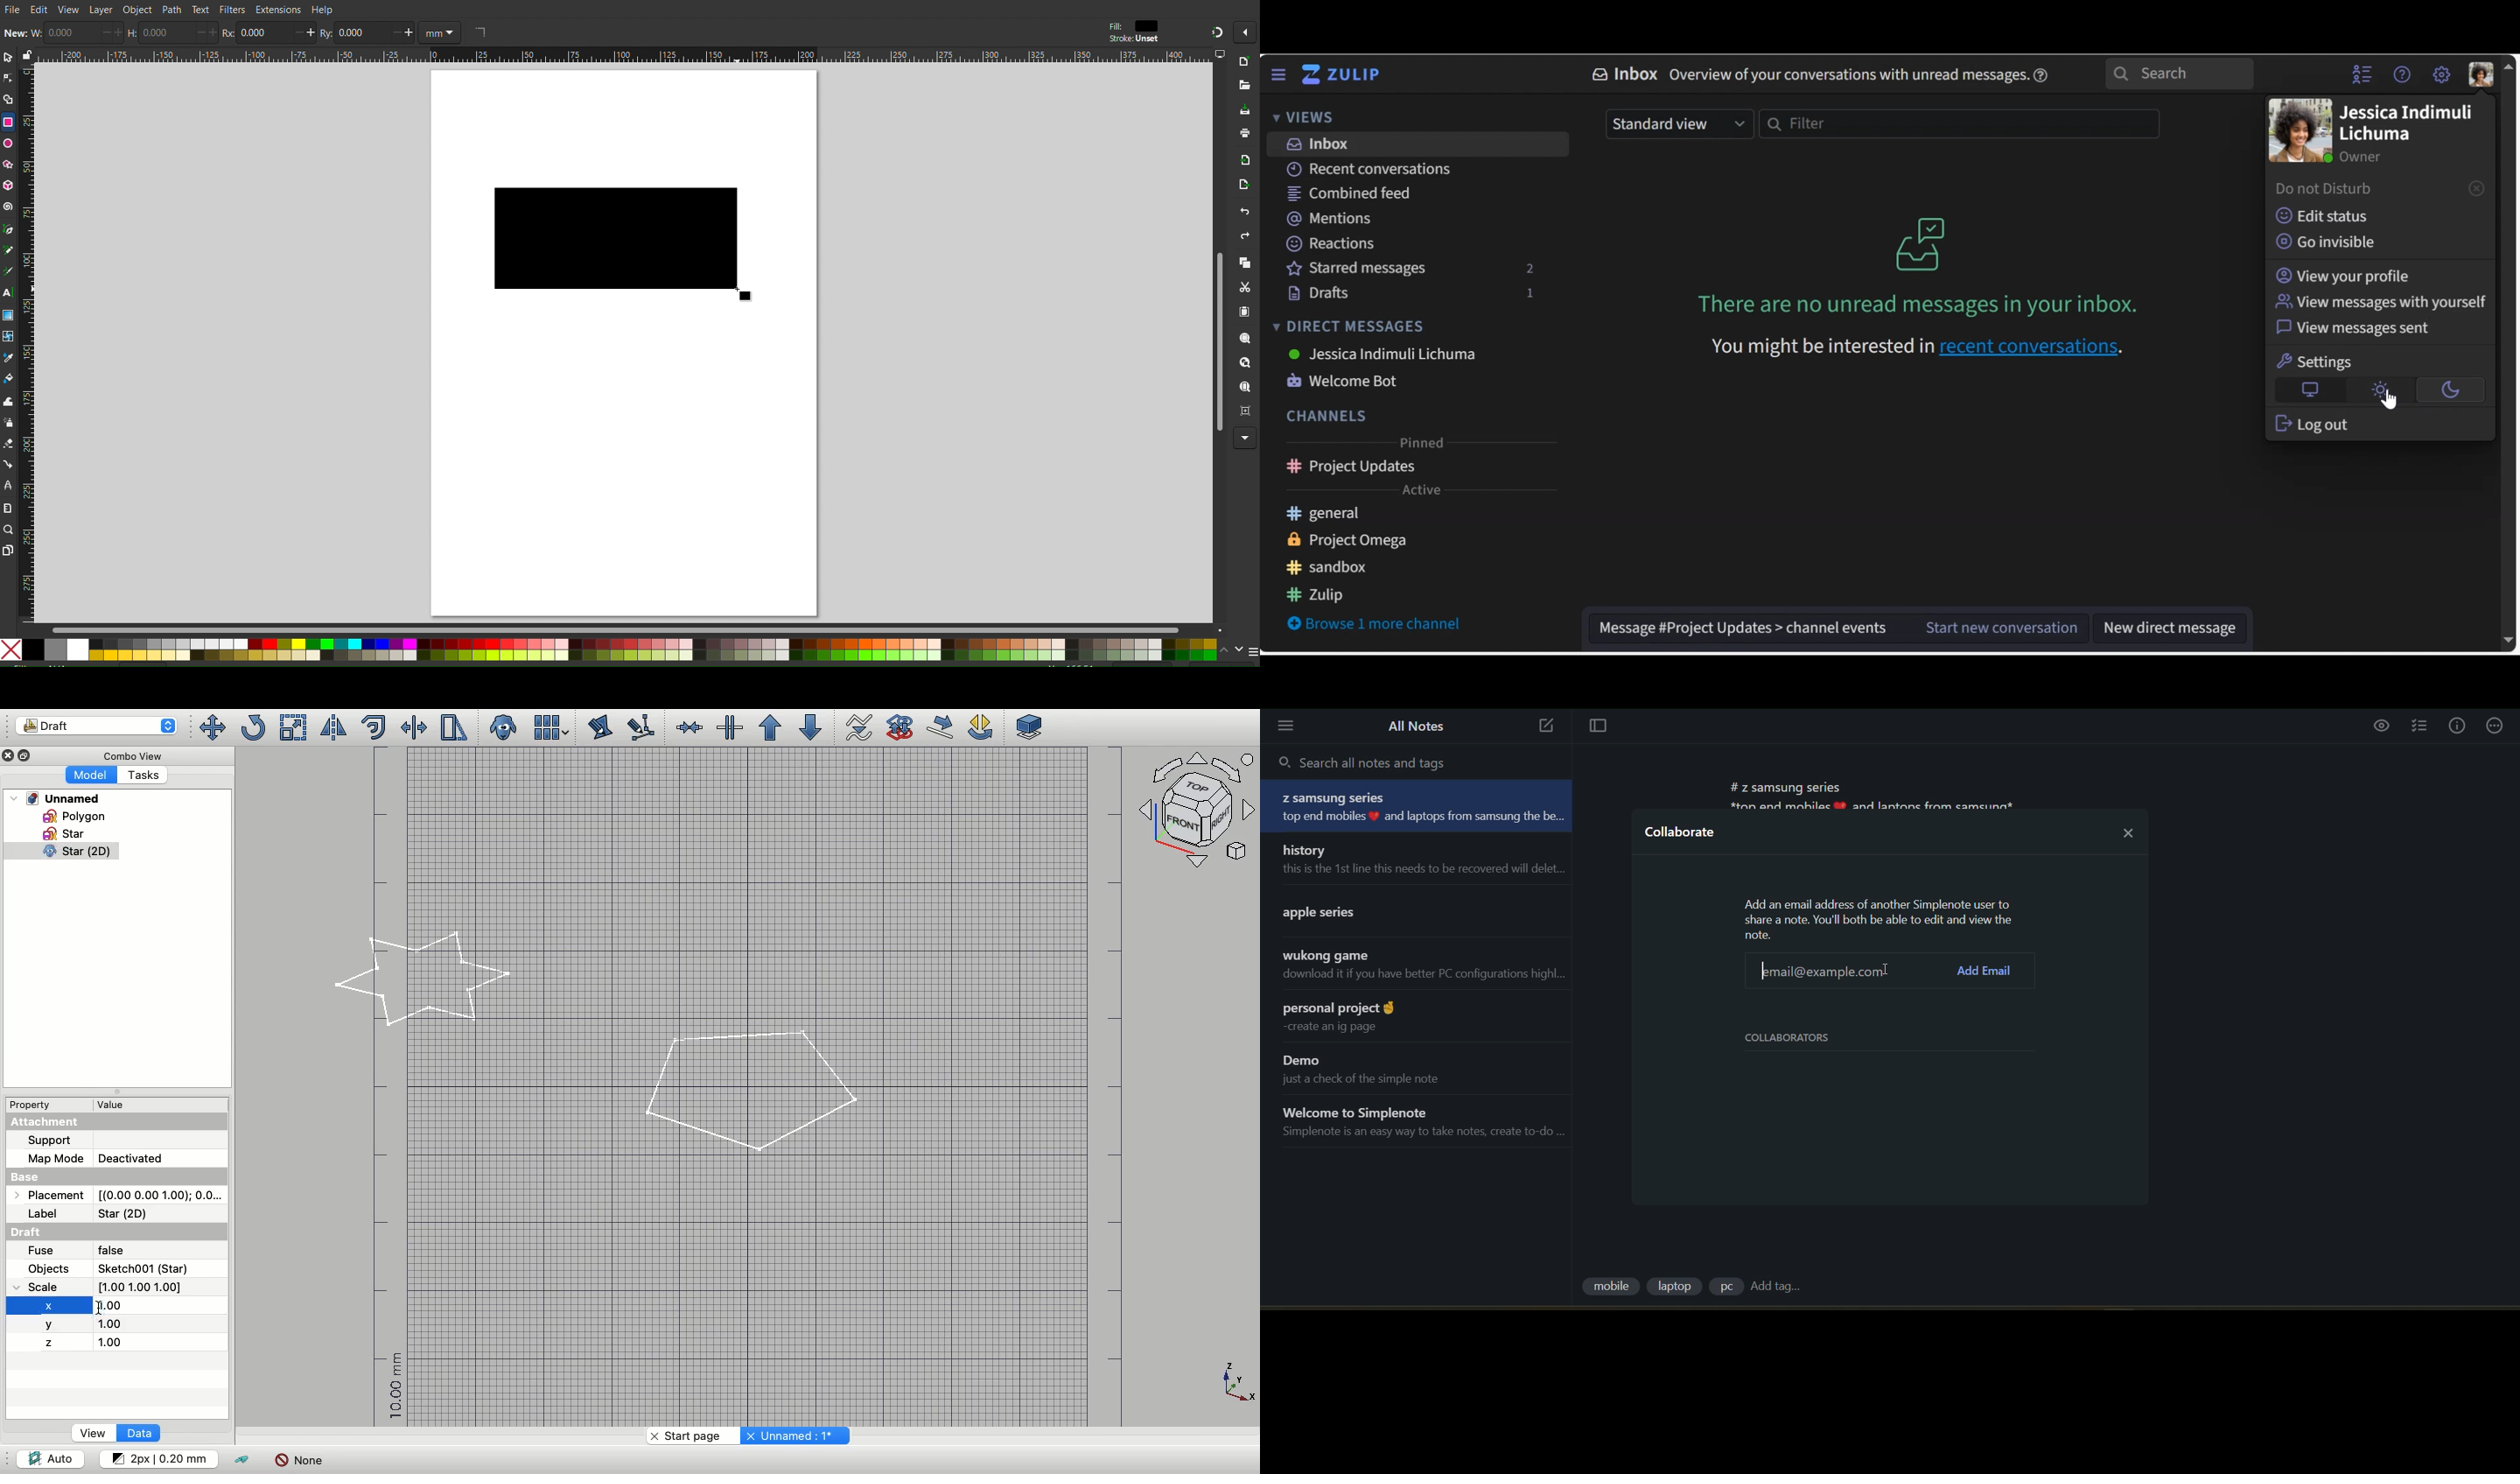 The image size is (2520, 1484). Describe the element at coordinates (1958, 124) in the screenshot. I see `Filter` at that location.